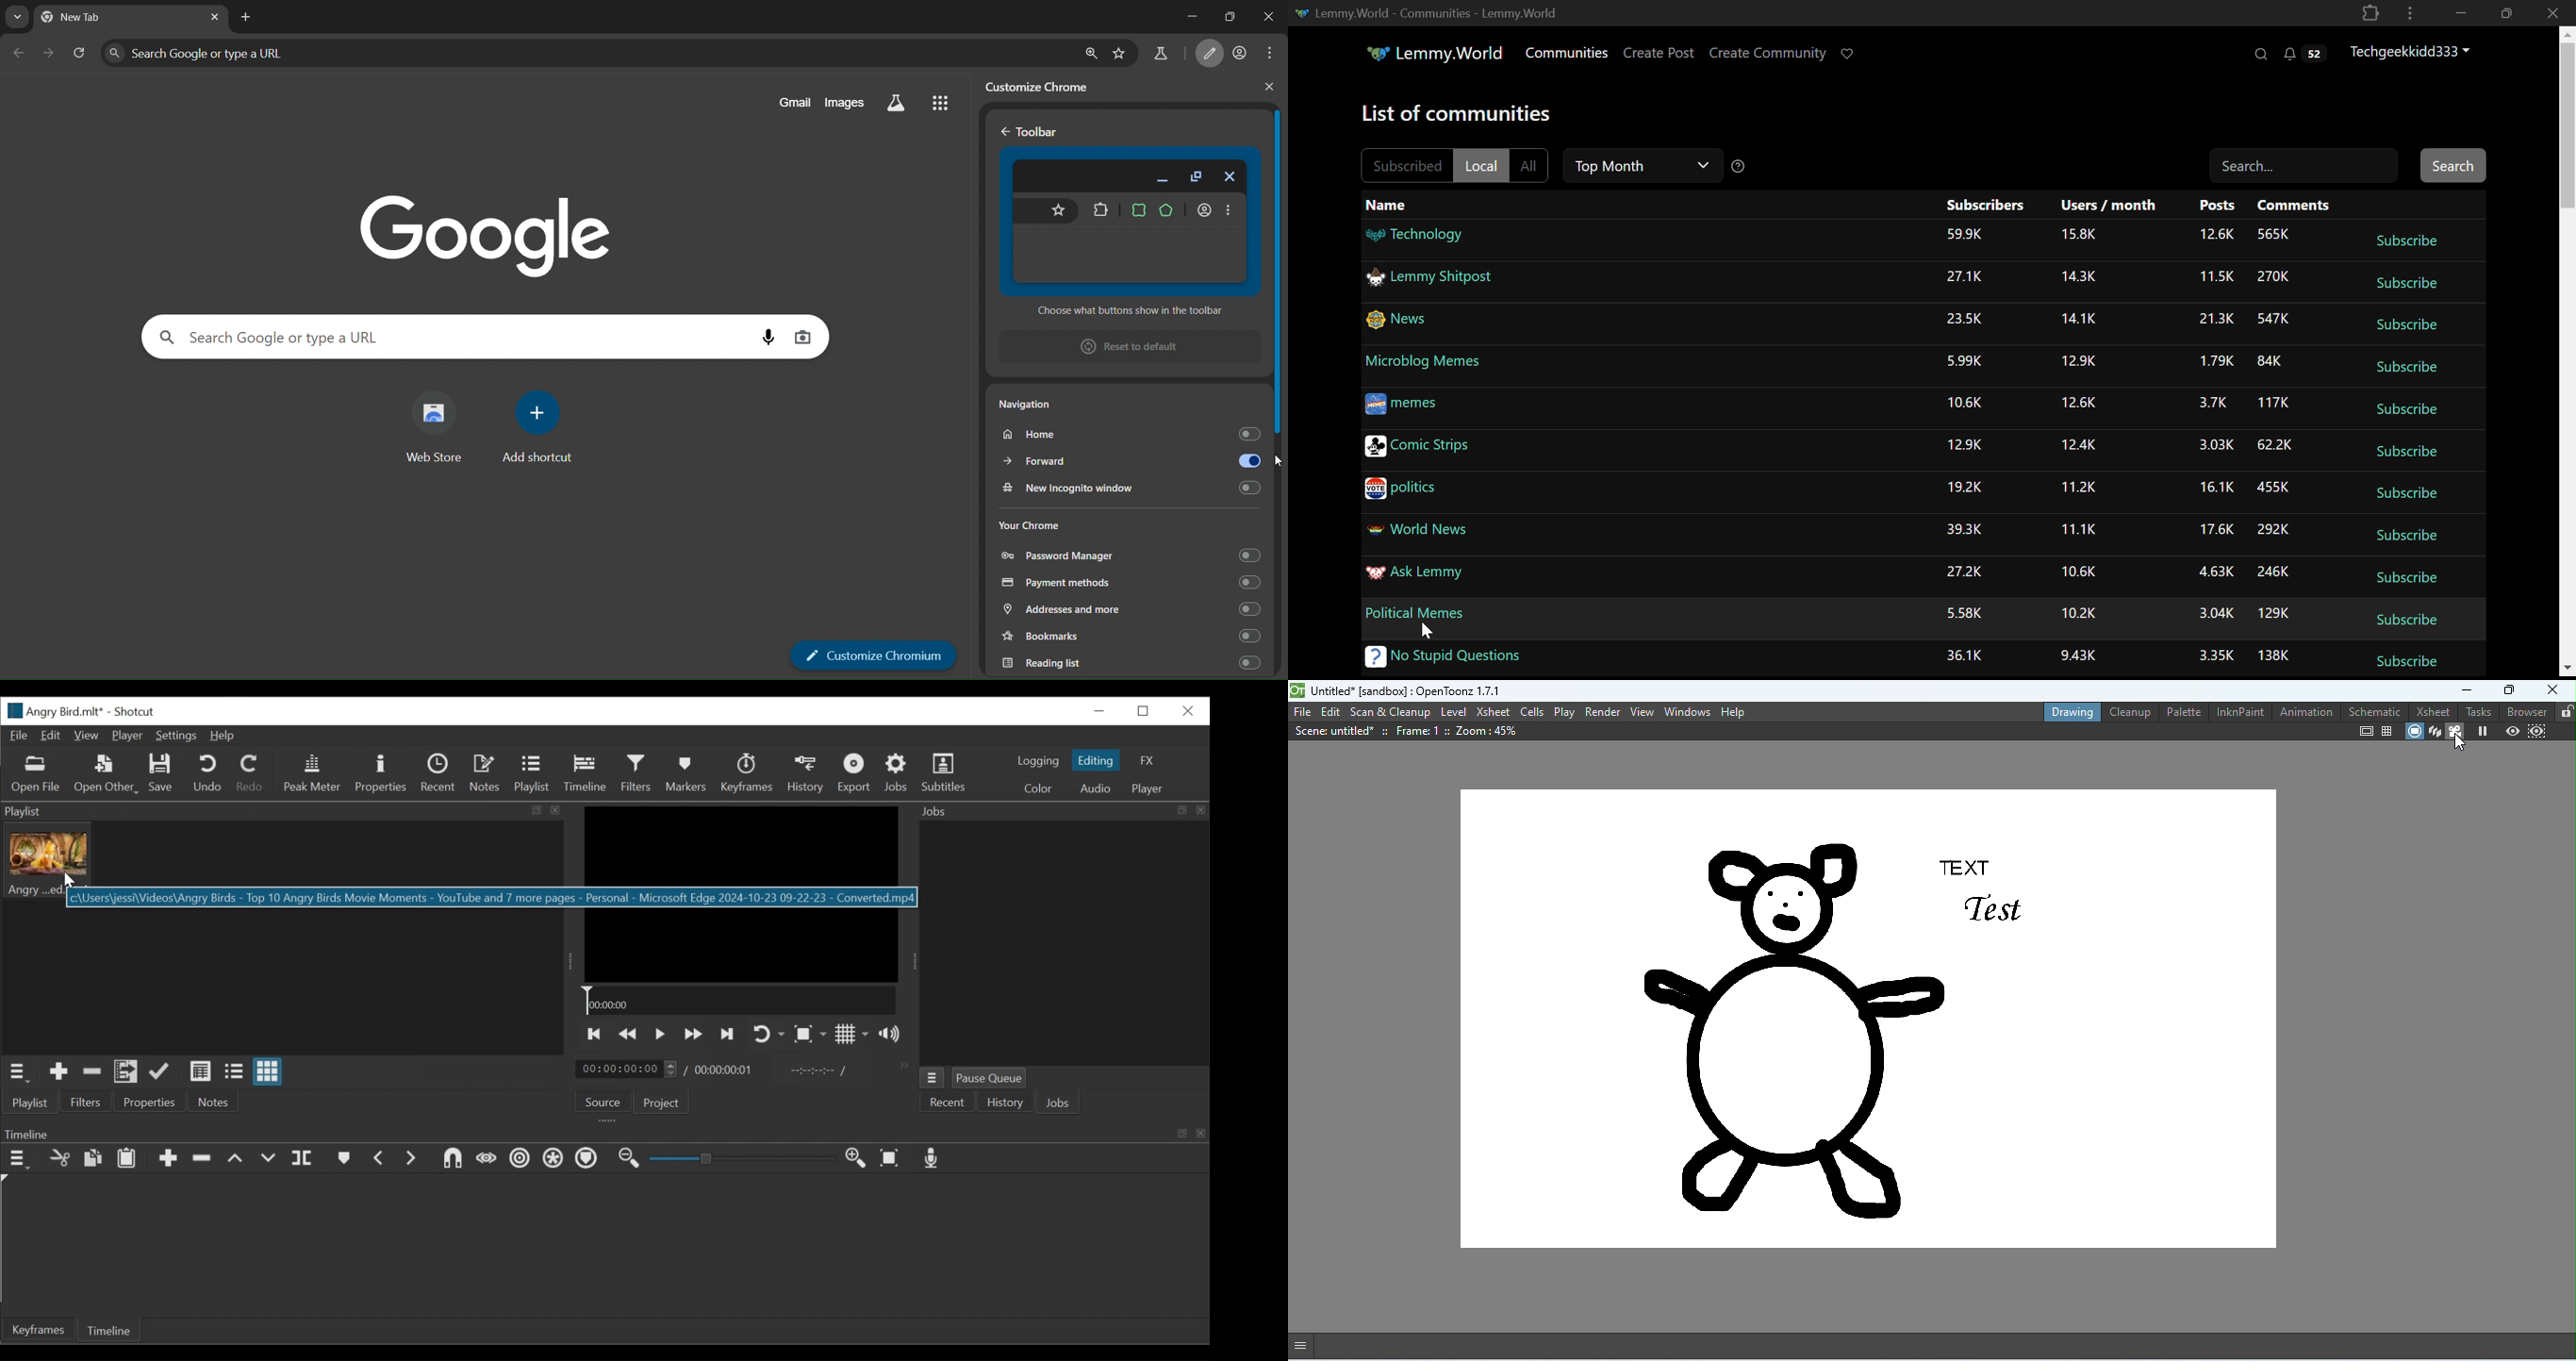 The width and height of the screenshot is (2576, 1372). Describe the element at coordinates (1062, 812) in the screenshot. I see `Jobs Panel` at that location.